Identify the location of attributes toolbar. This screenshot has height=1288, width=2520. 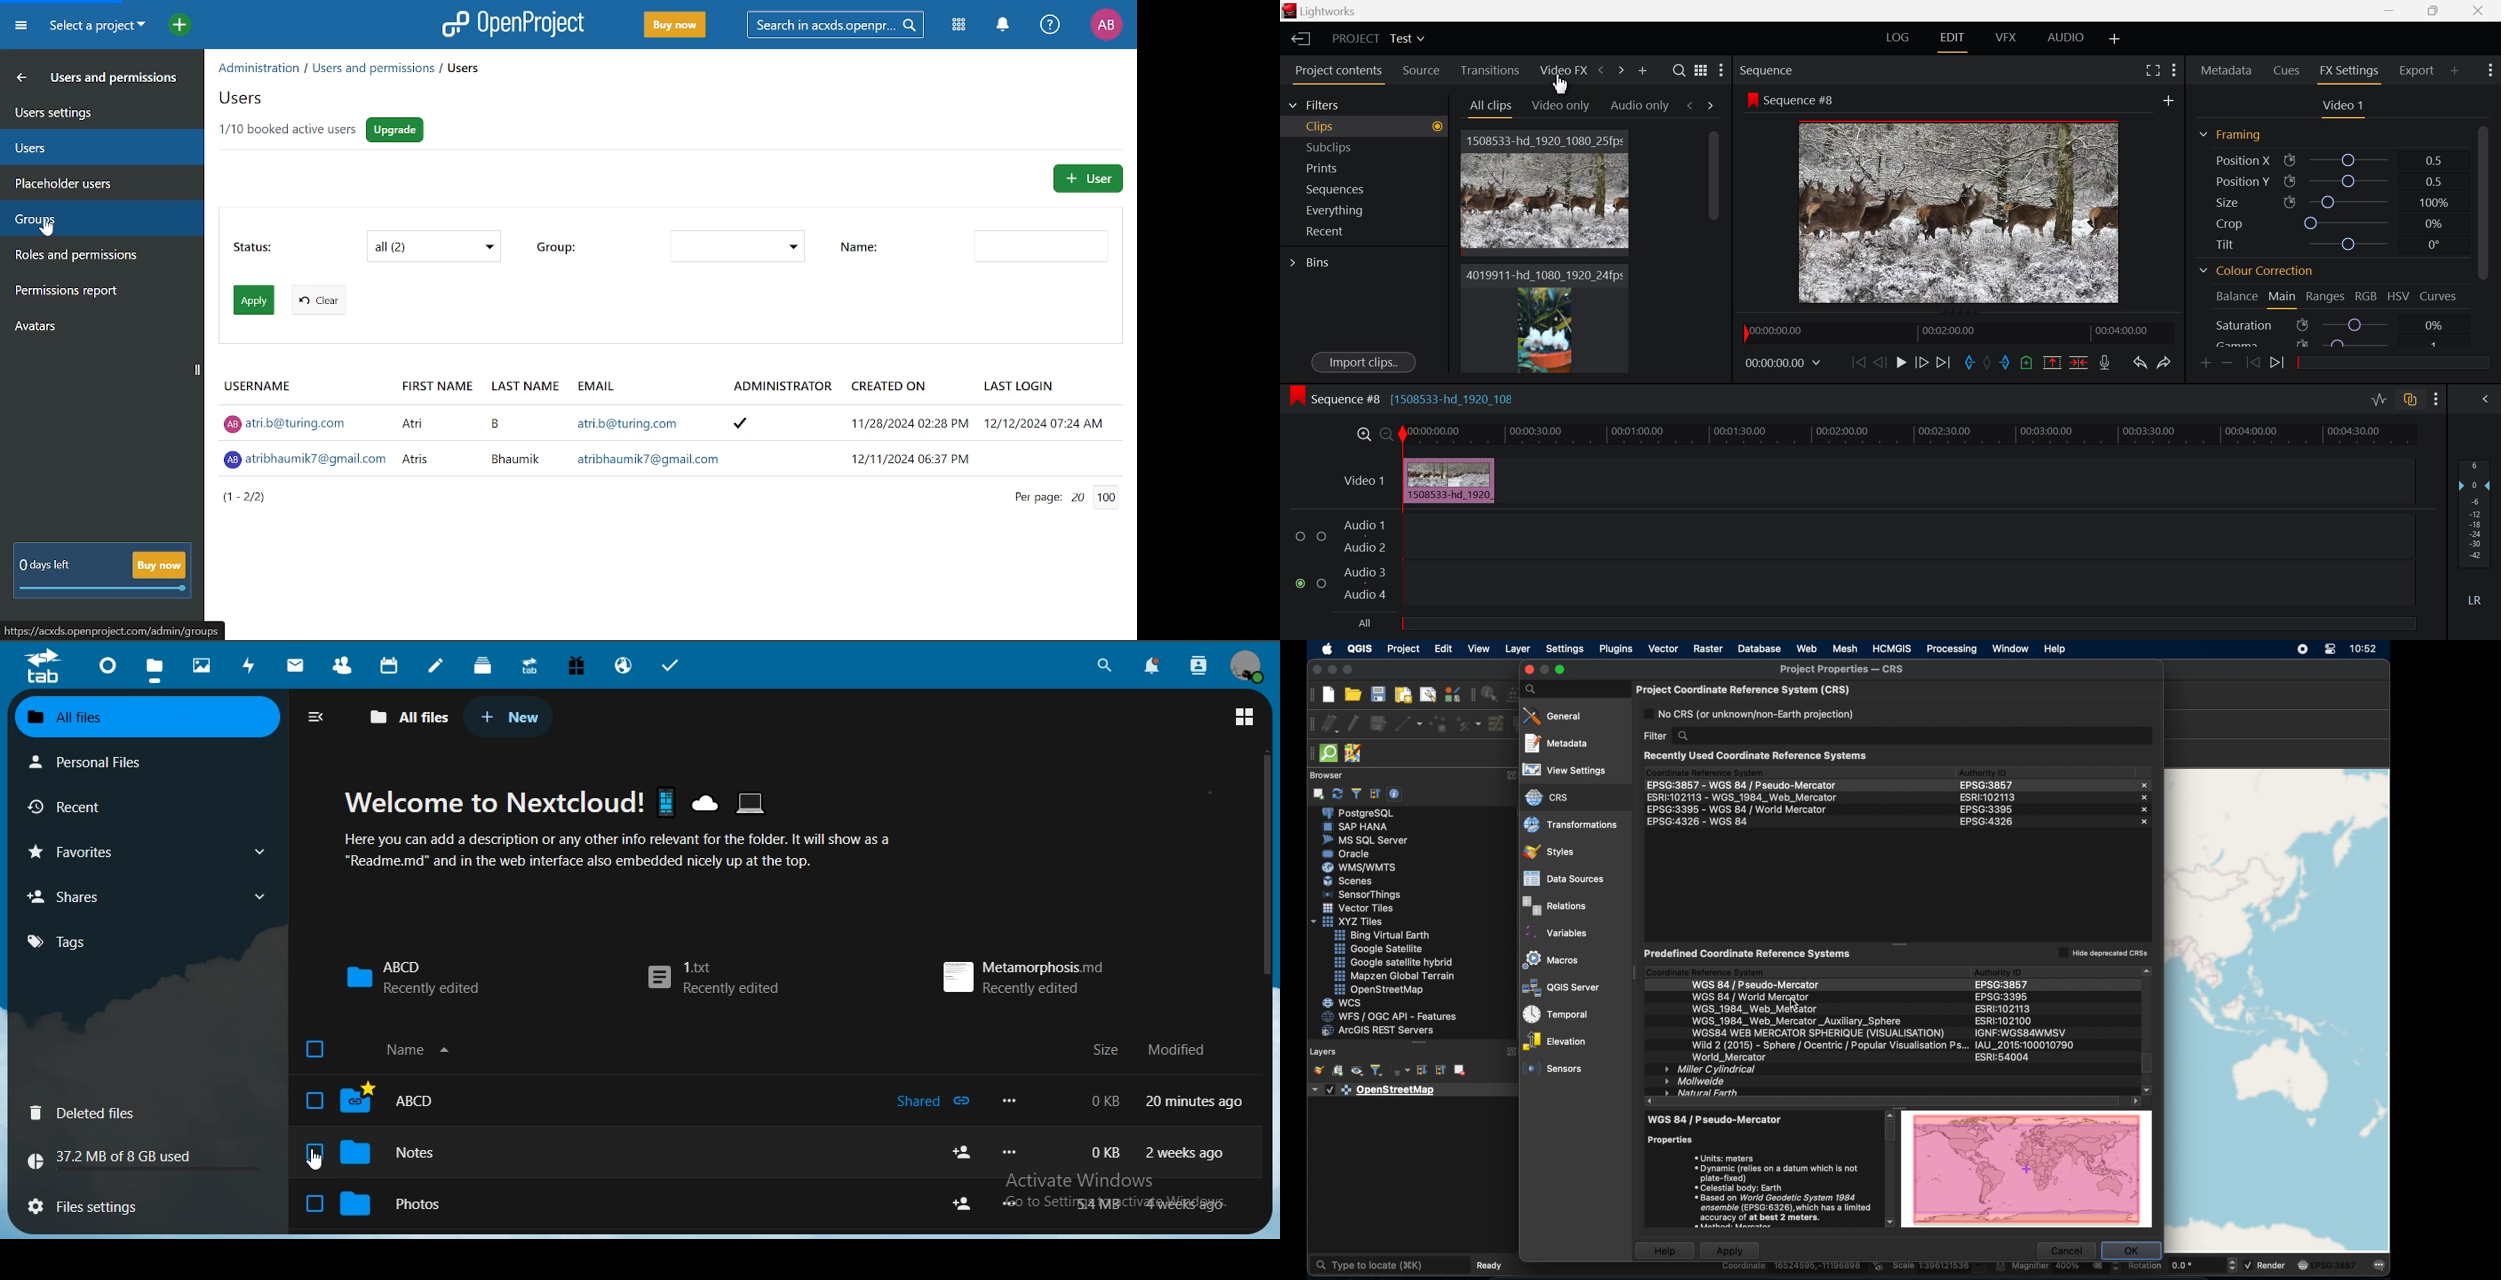
(1473, 695).